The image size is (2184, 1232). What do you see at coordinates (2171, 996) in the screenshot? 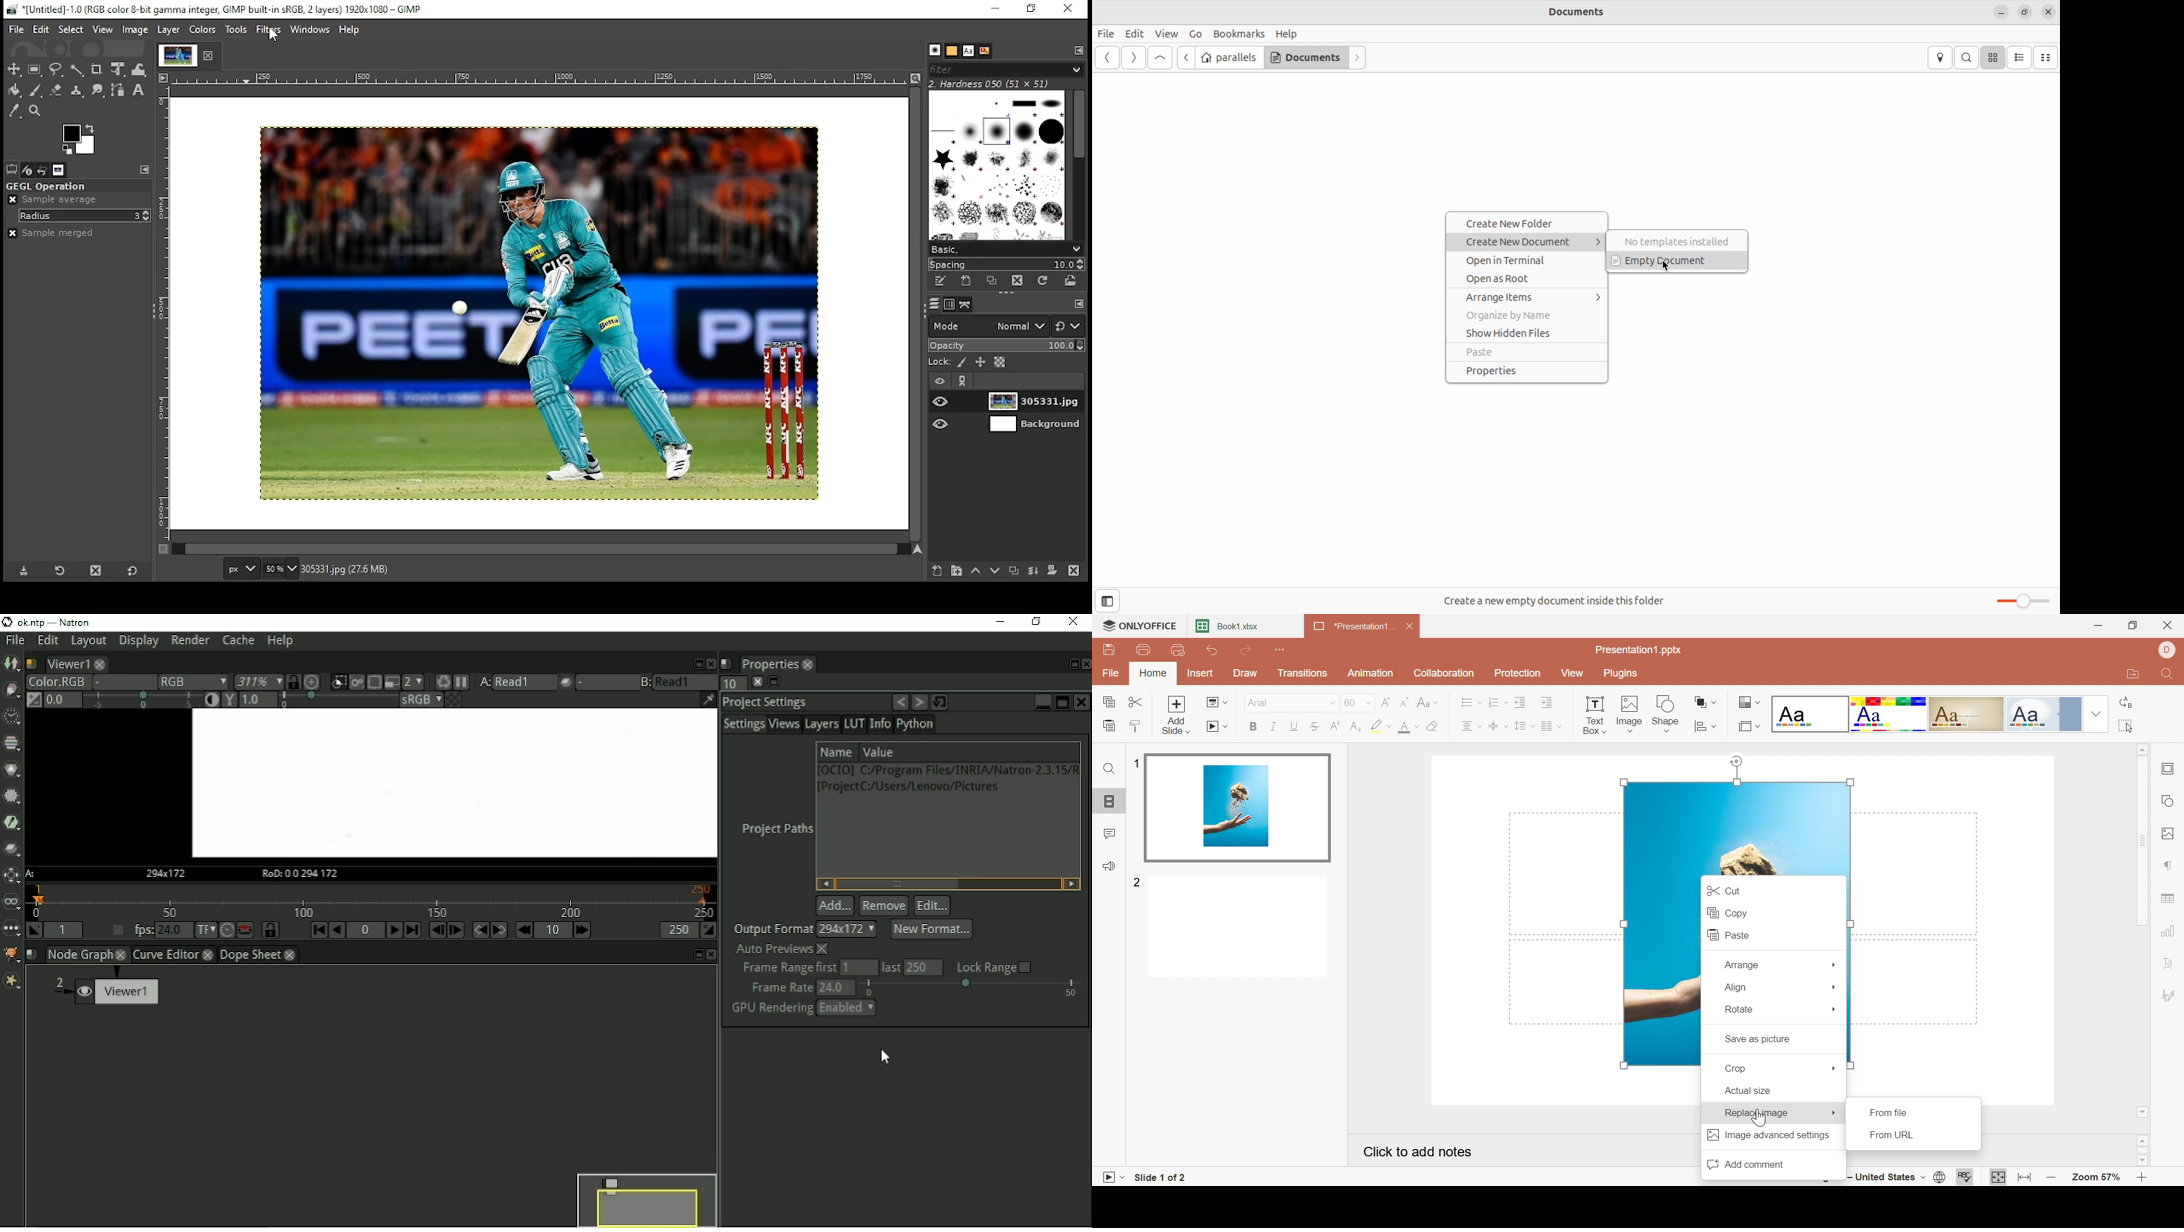
I see `signature settings` at bounding box center [2171, 996].